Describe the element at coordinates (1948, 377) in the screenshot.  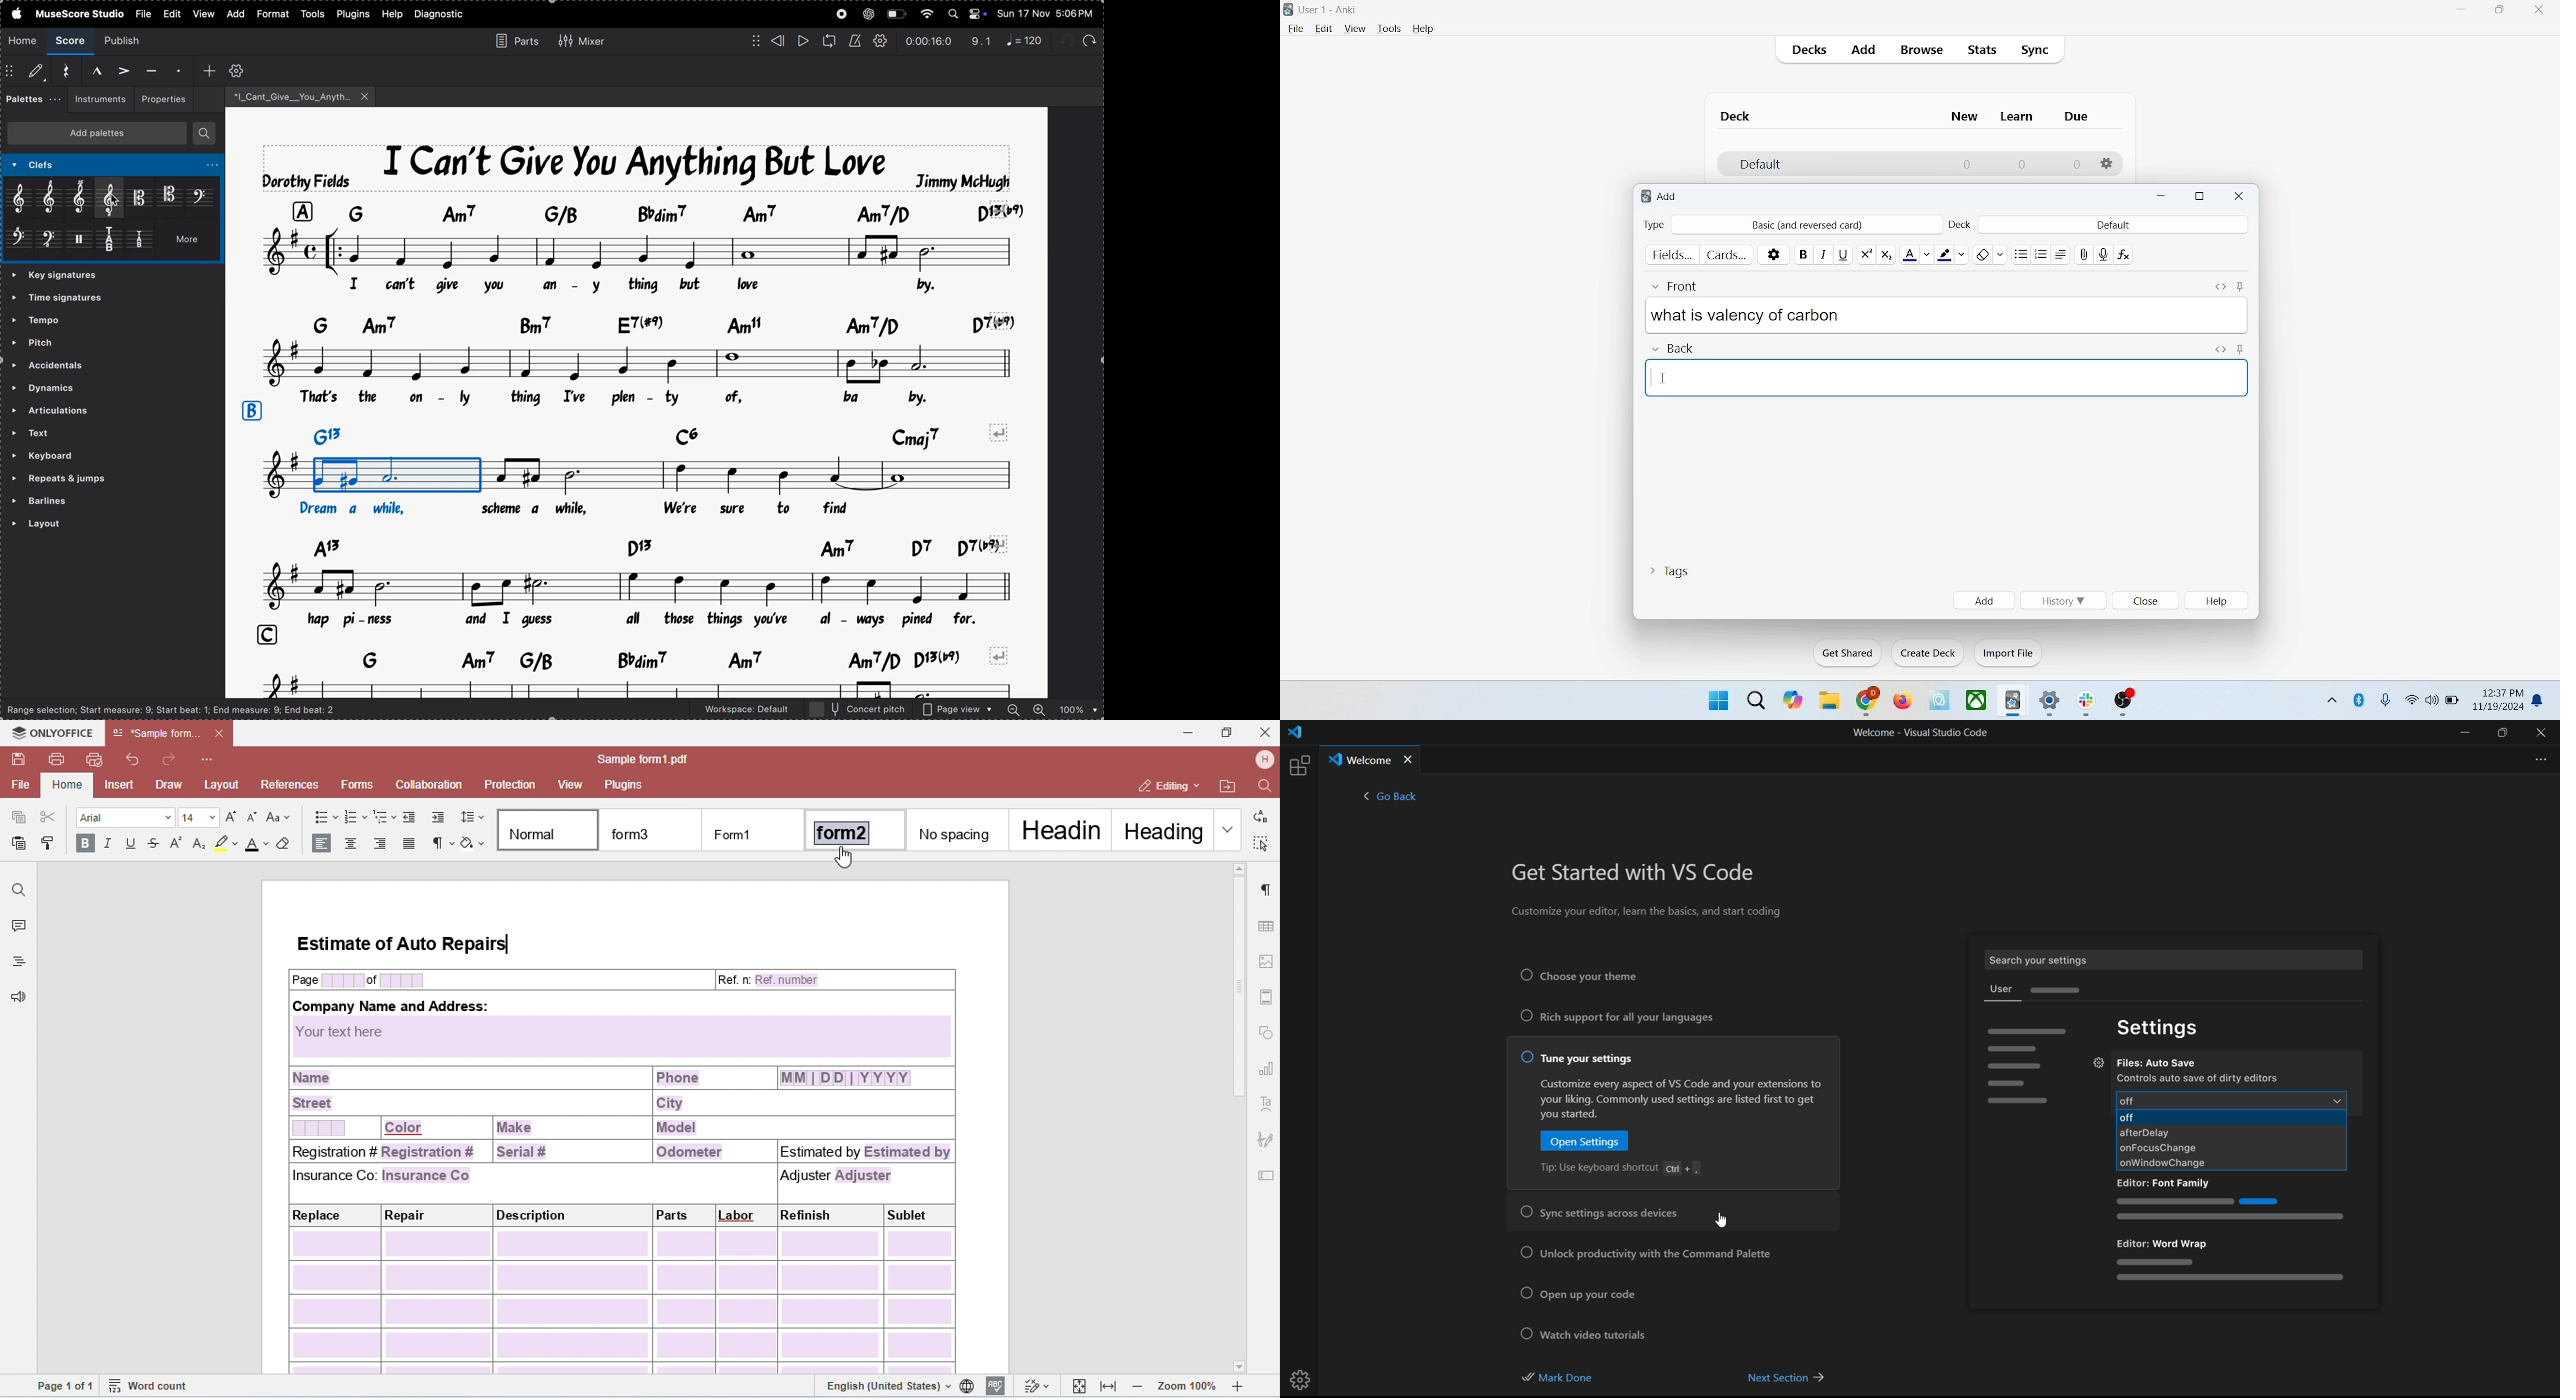
I see `blank space` at that location.